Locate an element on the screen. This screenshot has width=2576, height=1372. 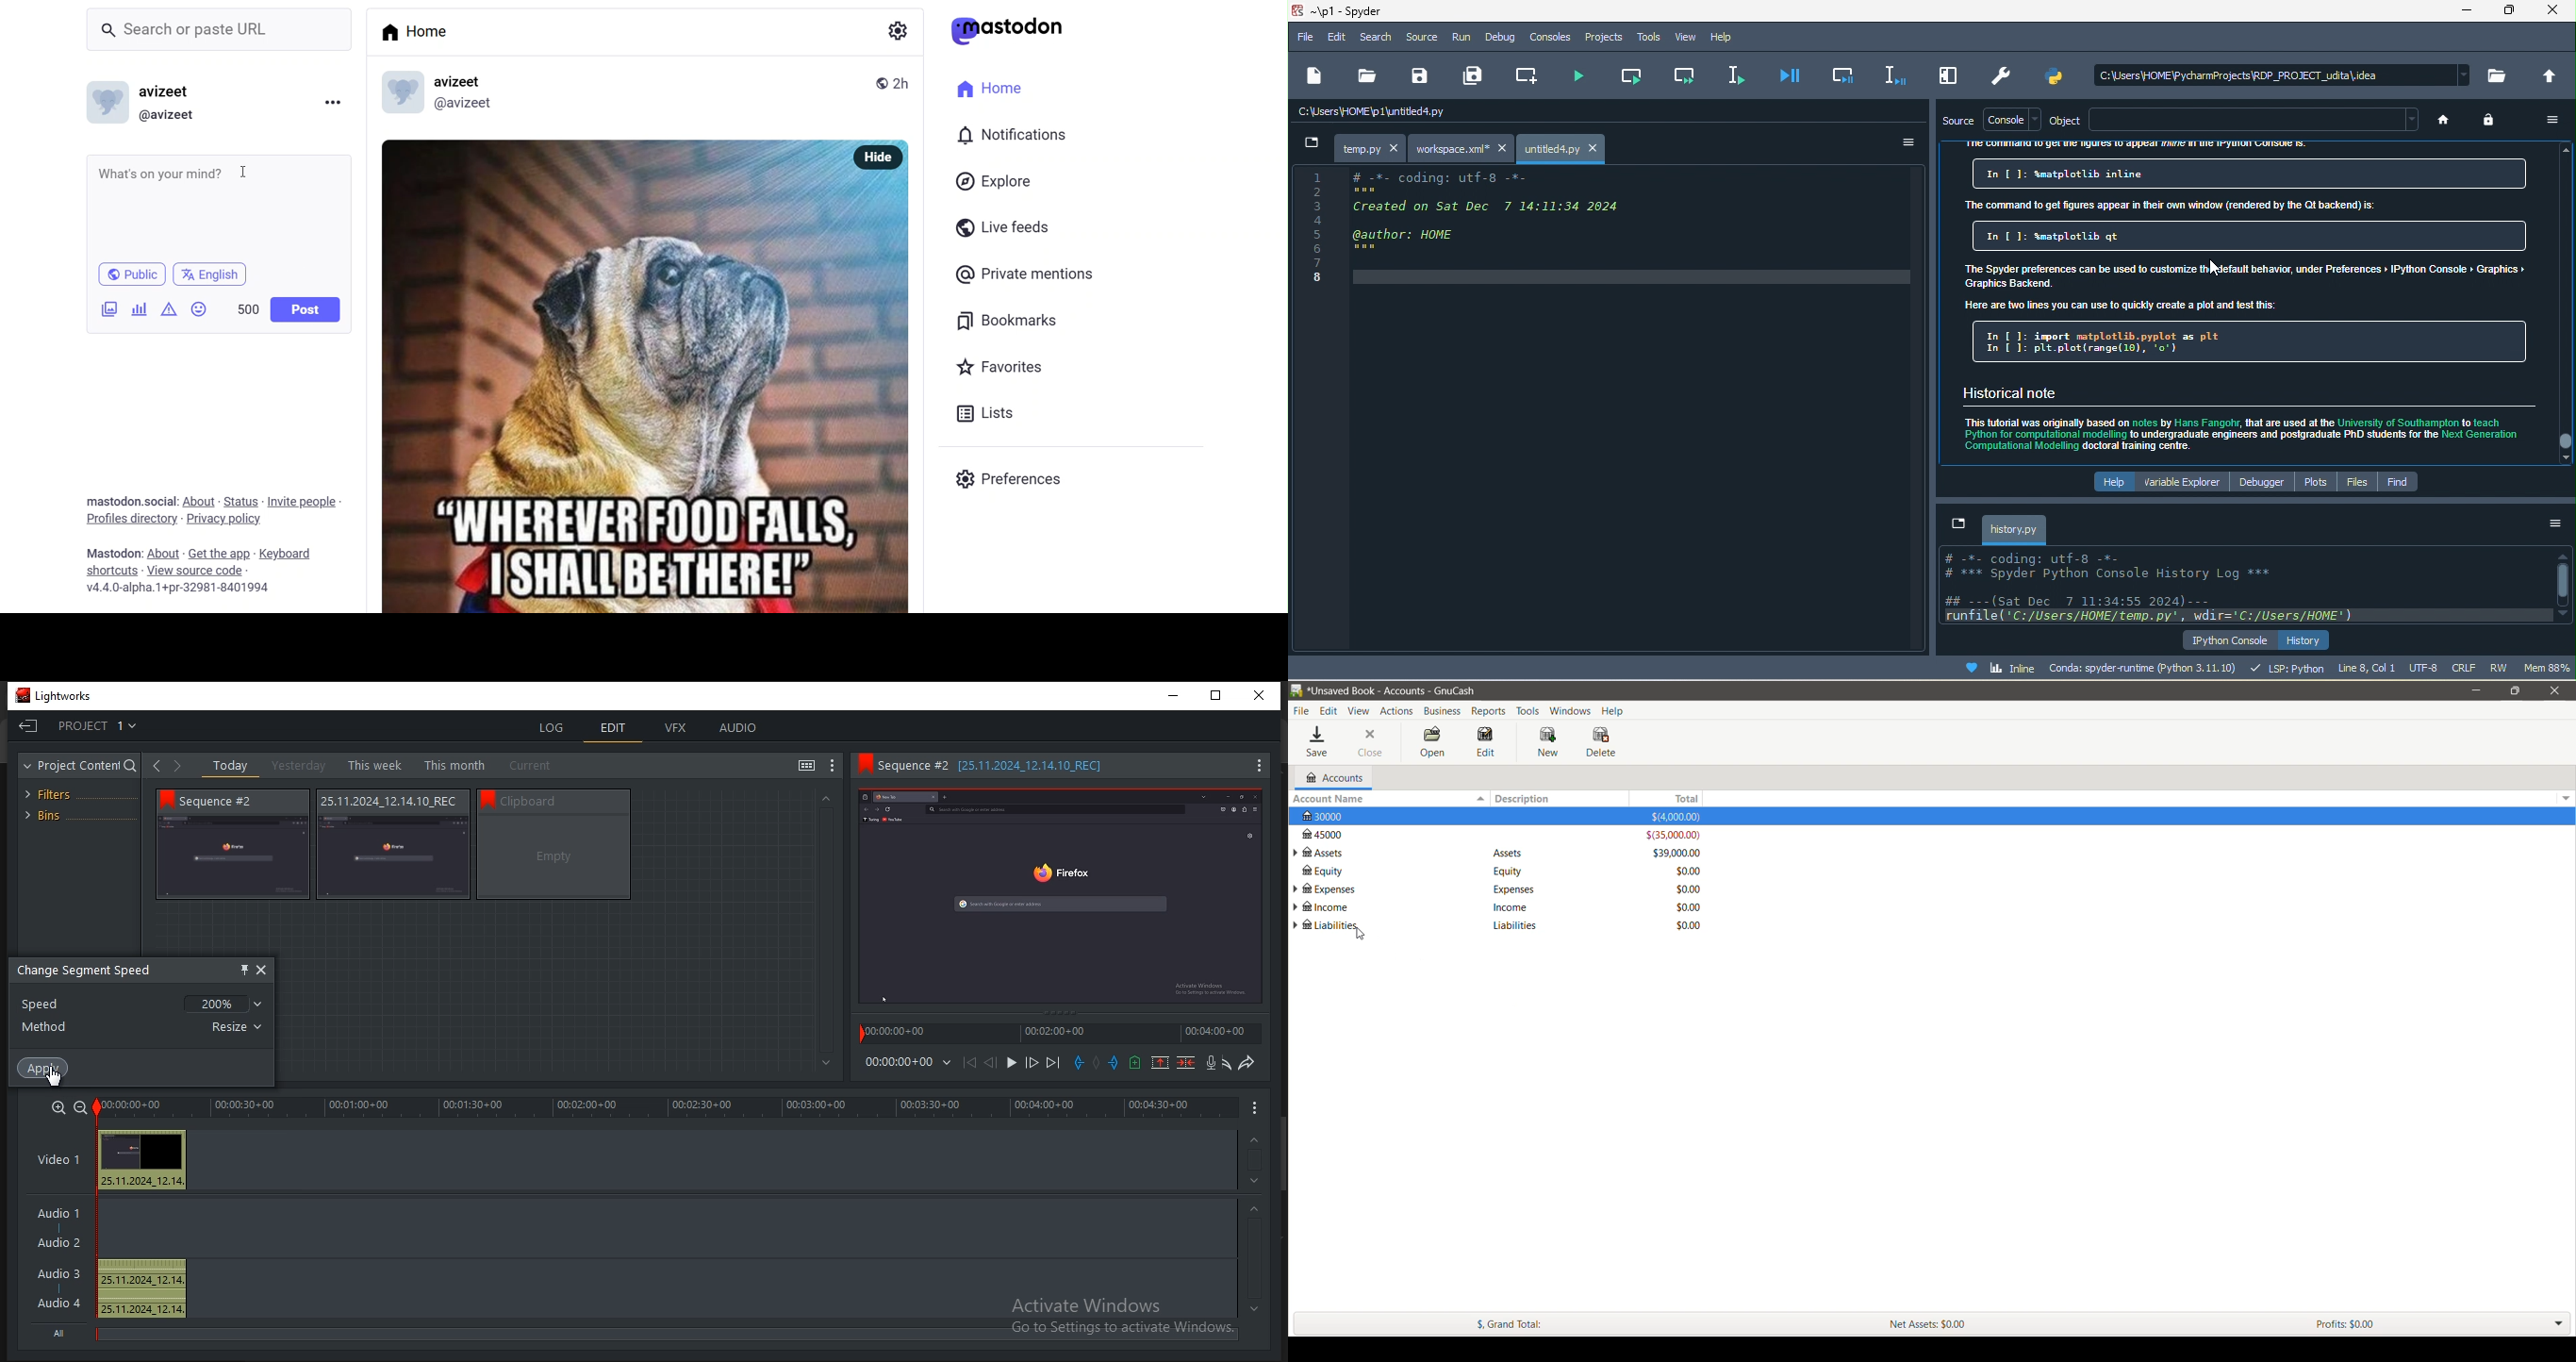
today is located at coordinates (231, 766).